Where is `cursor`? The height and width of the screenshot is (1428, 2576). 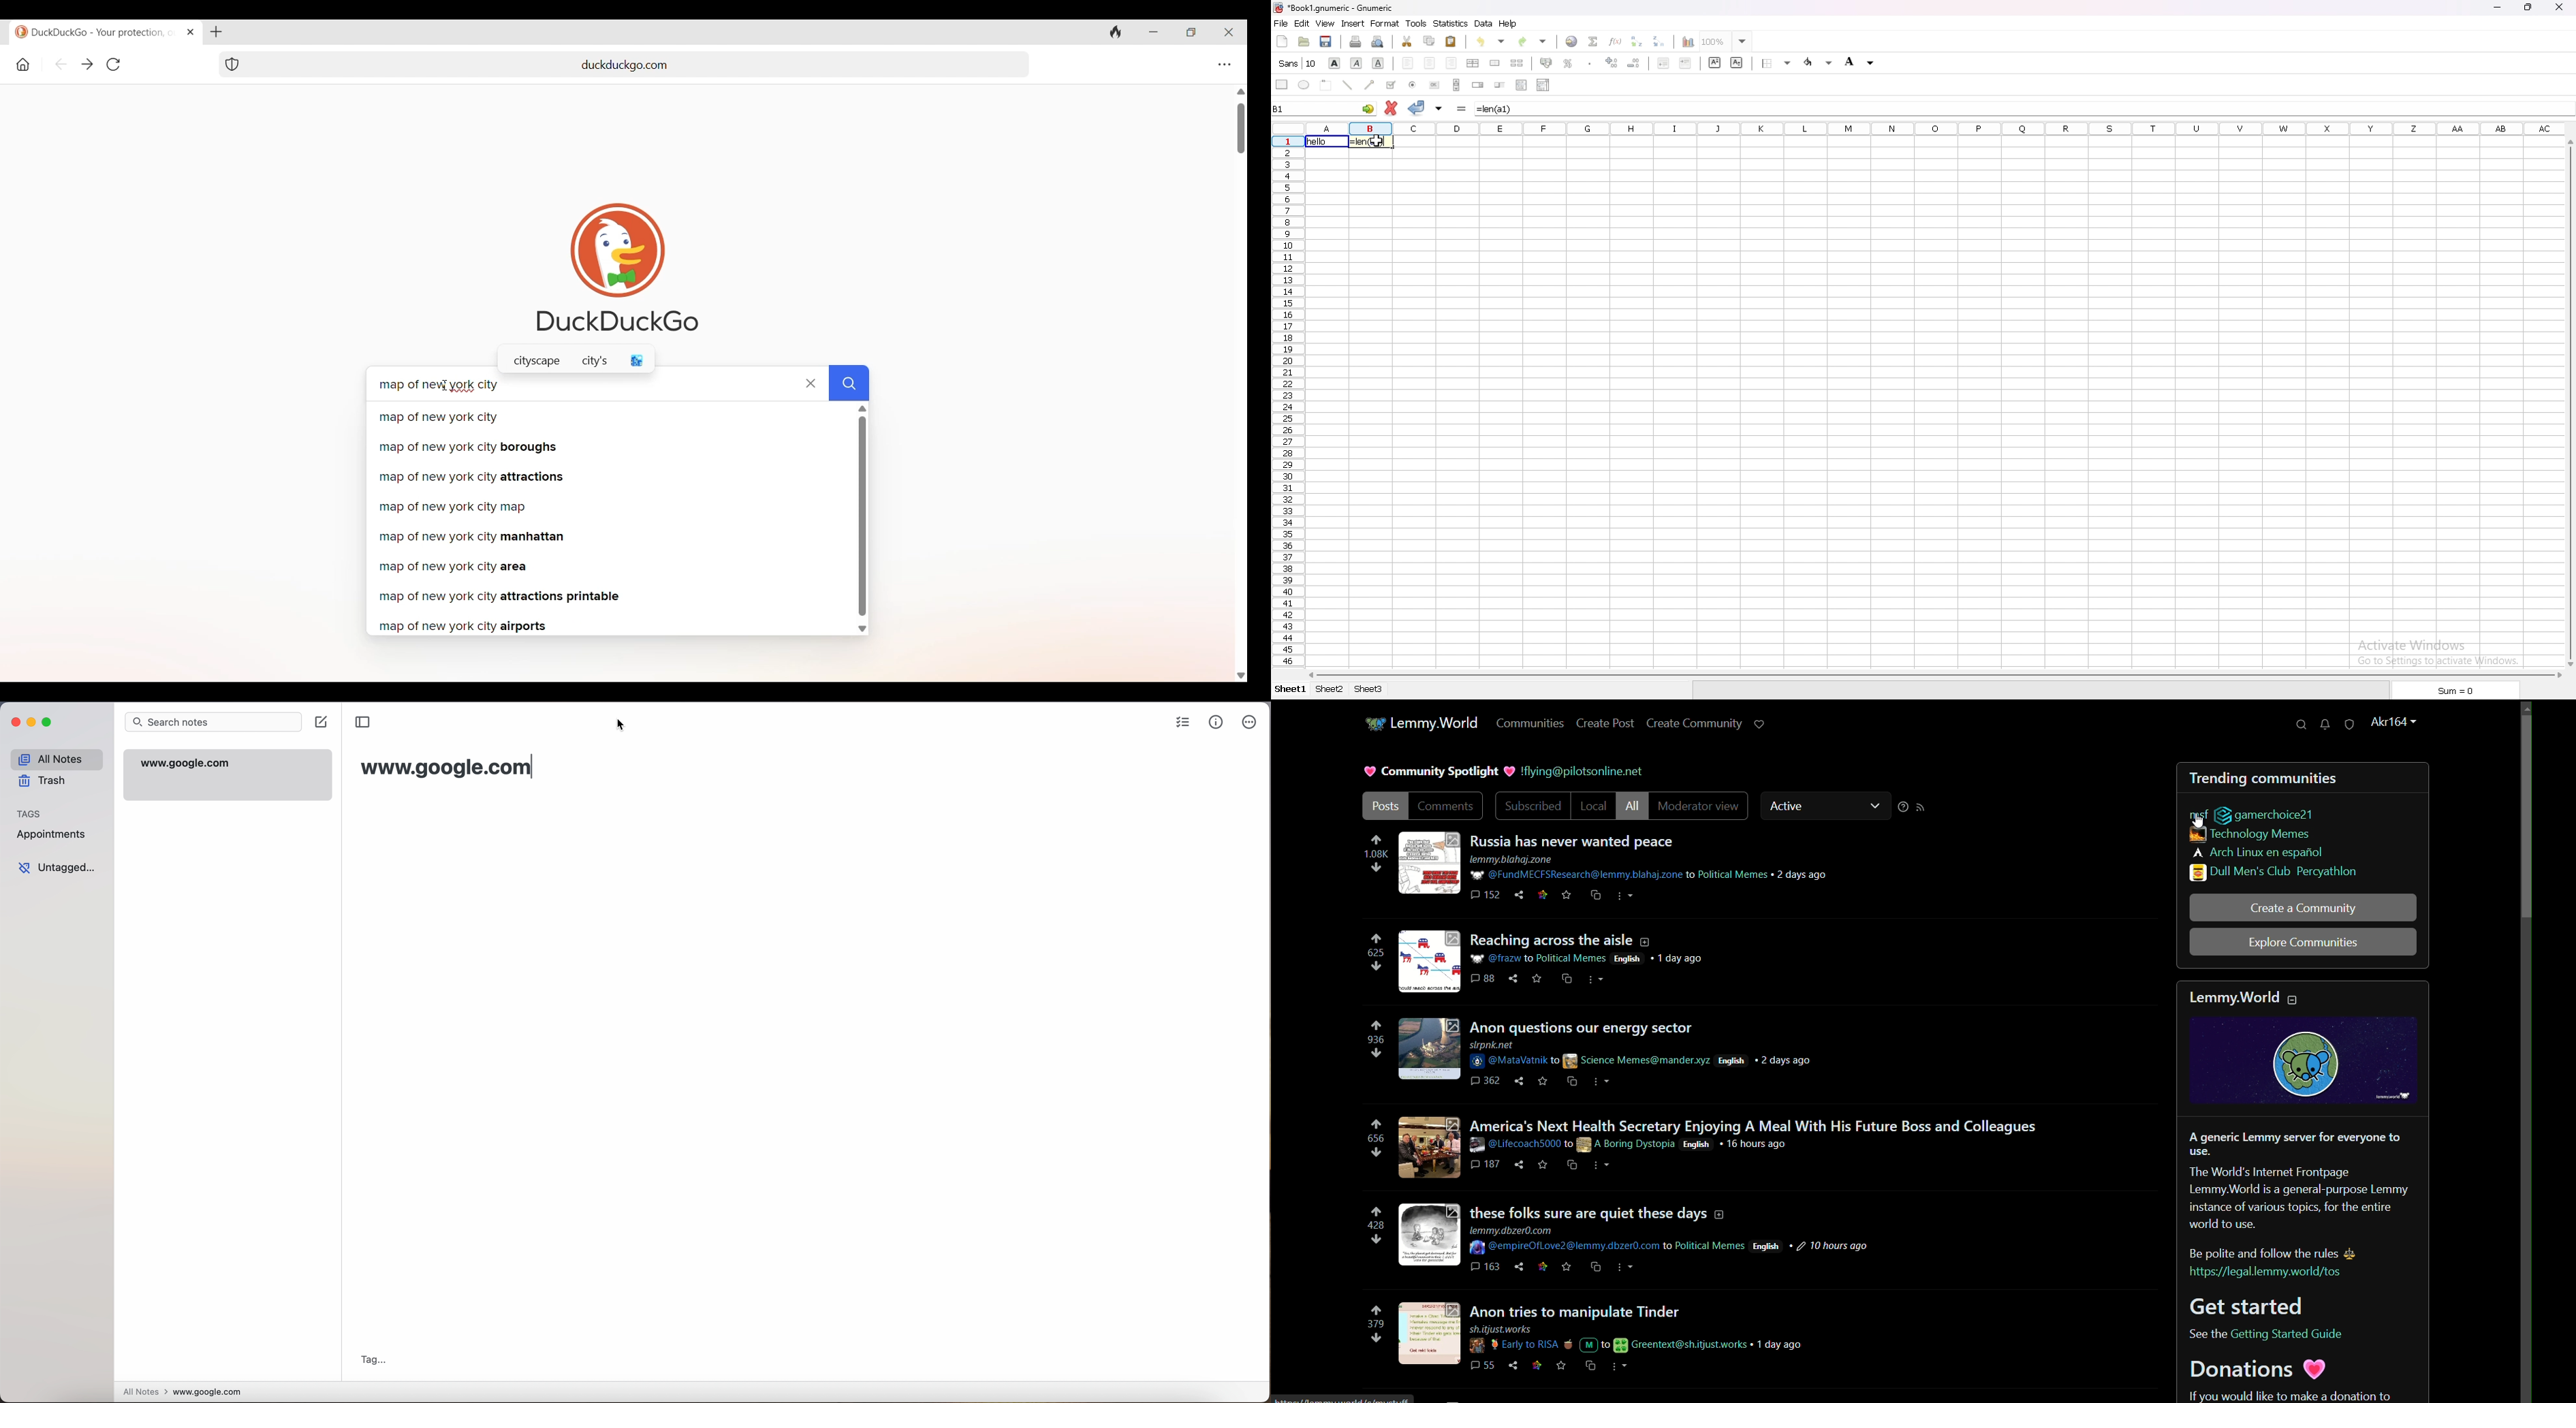
cursor is located at coordinates (624, 725).